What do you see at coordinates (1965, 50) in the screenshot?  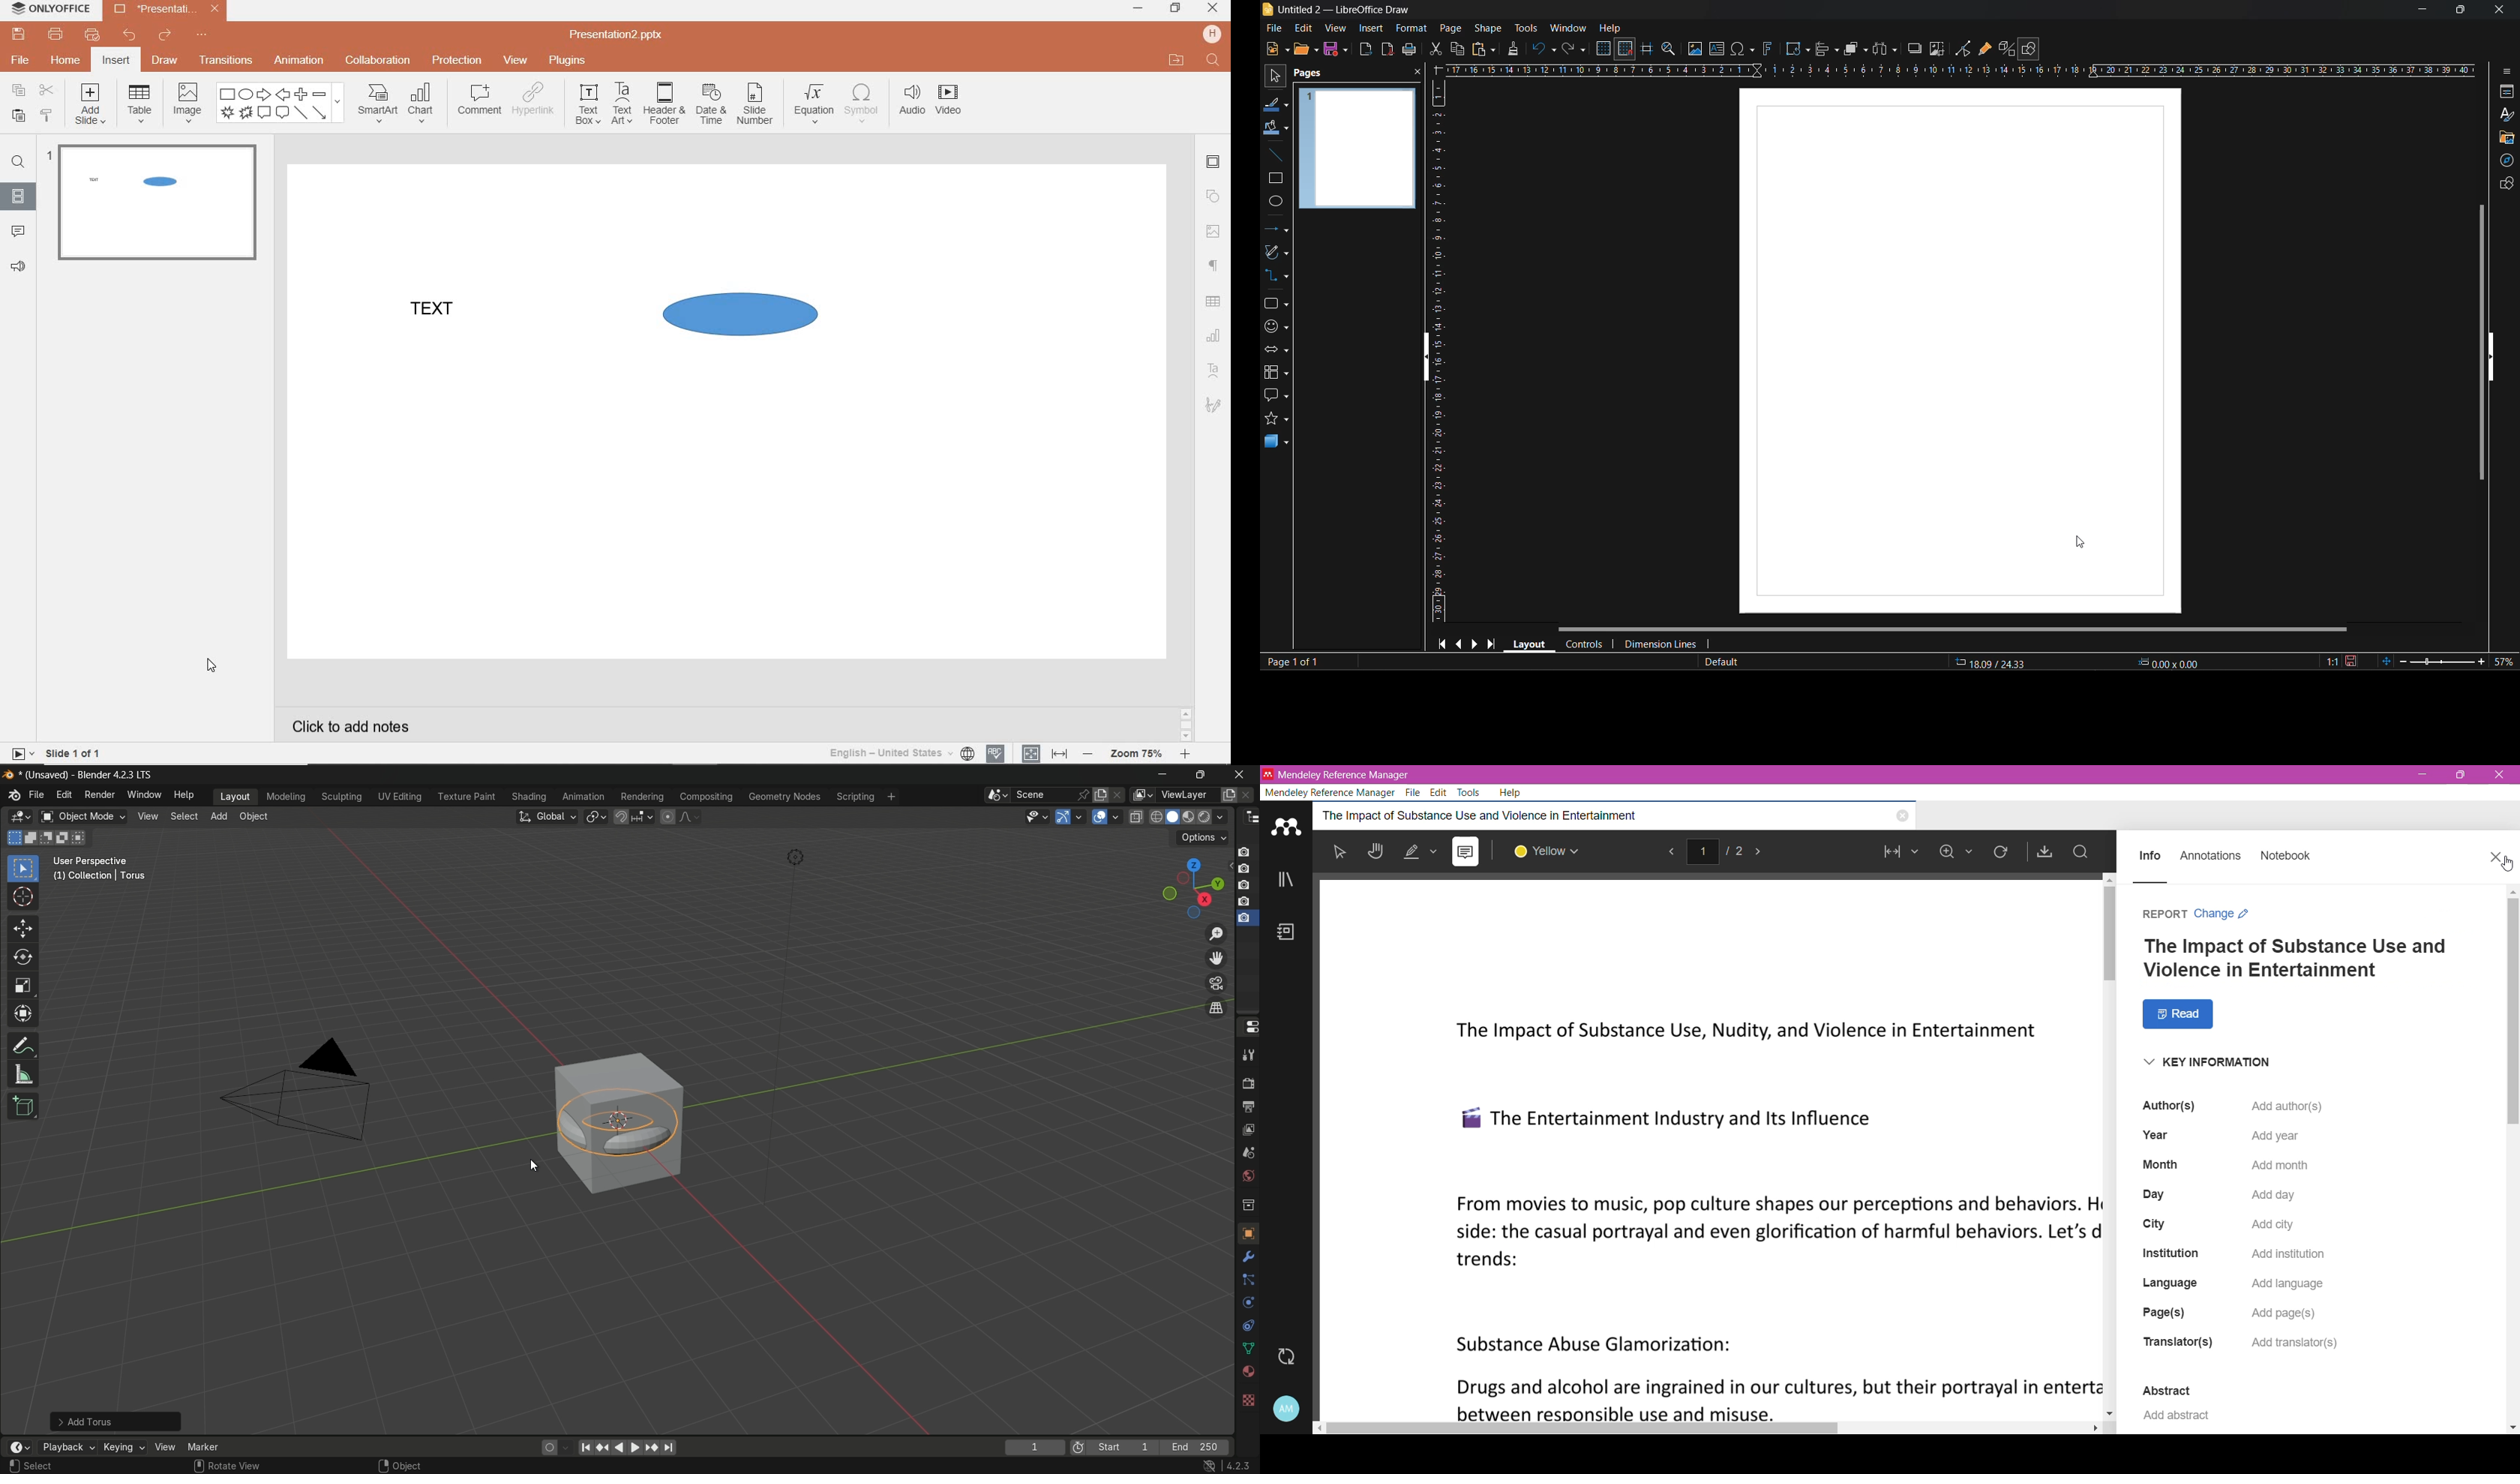 I see `toggle point` at bounding box center [1965, 50].